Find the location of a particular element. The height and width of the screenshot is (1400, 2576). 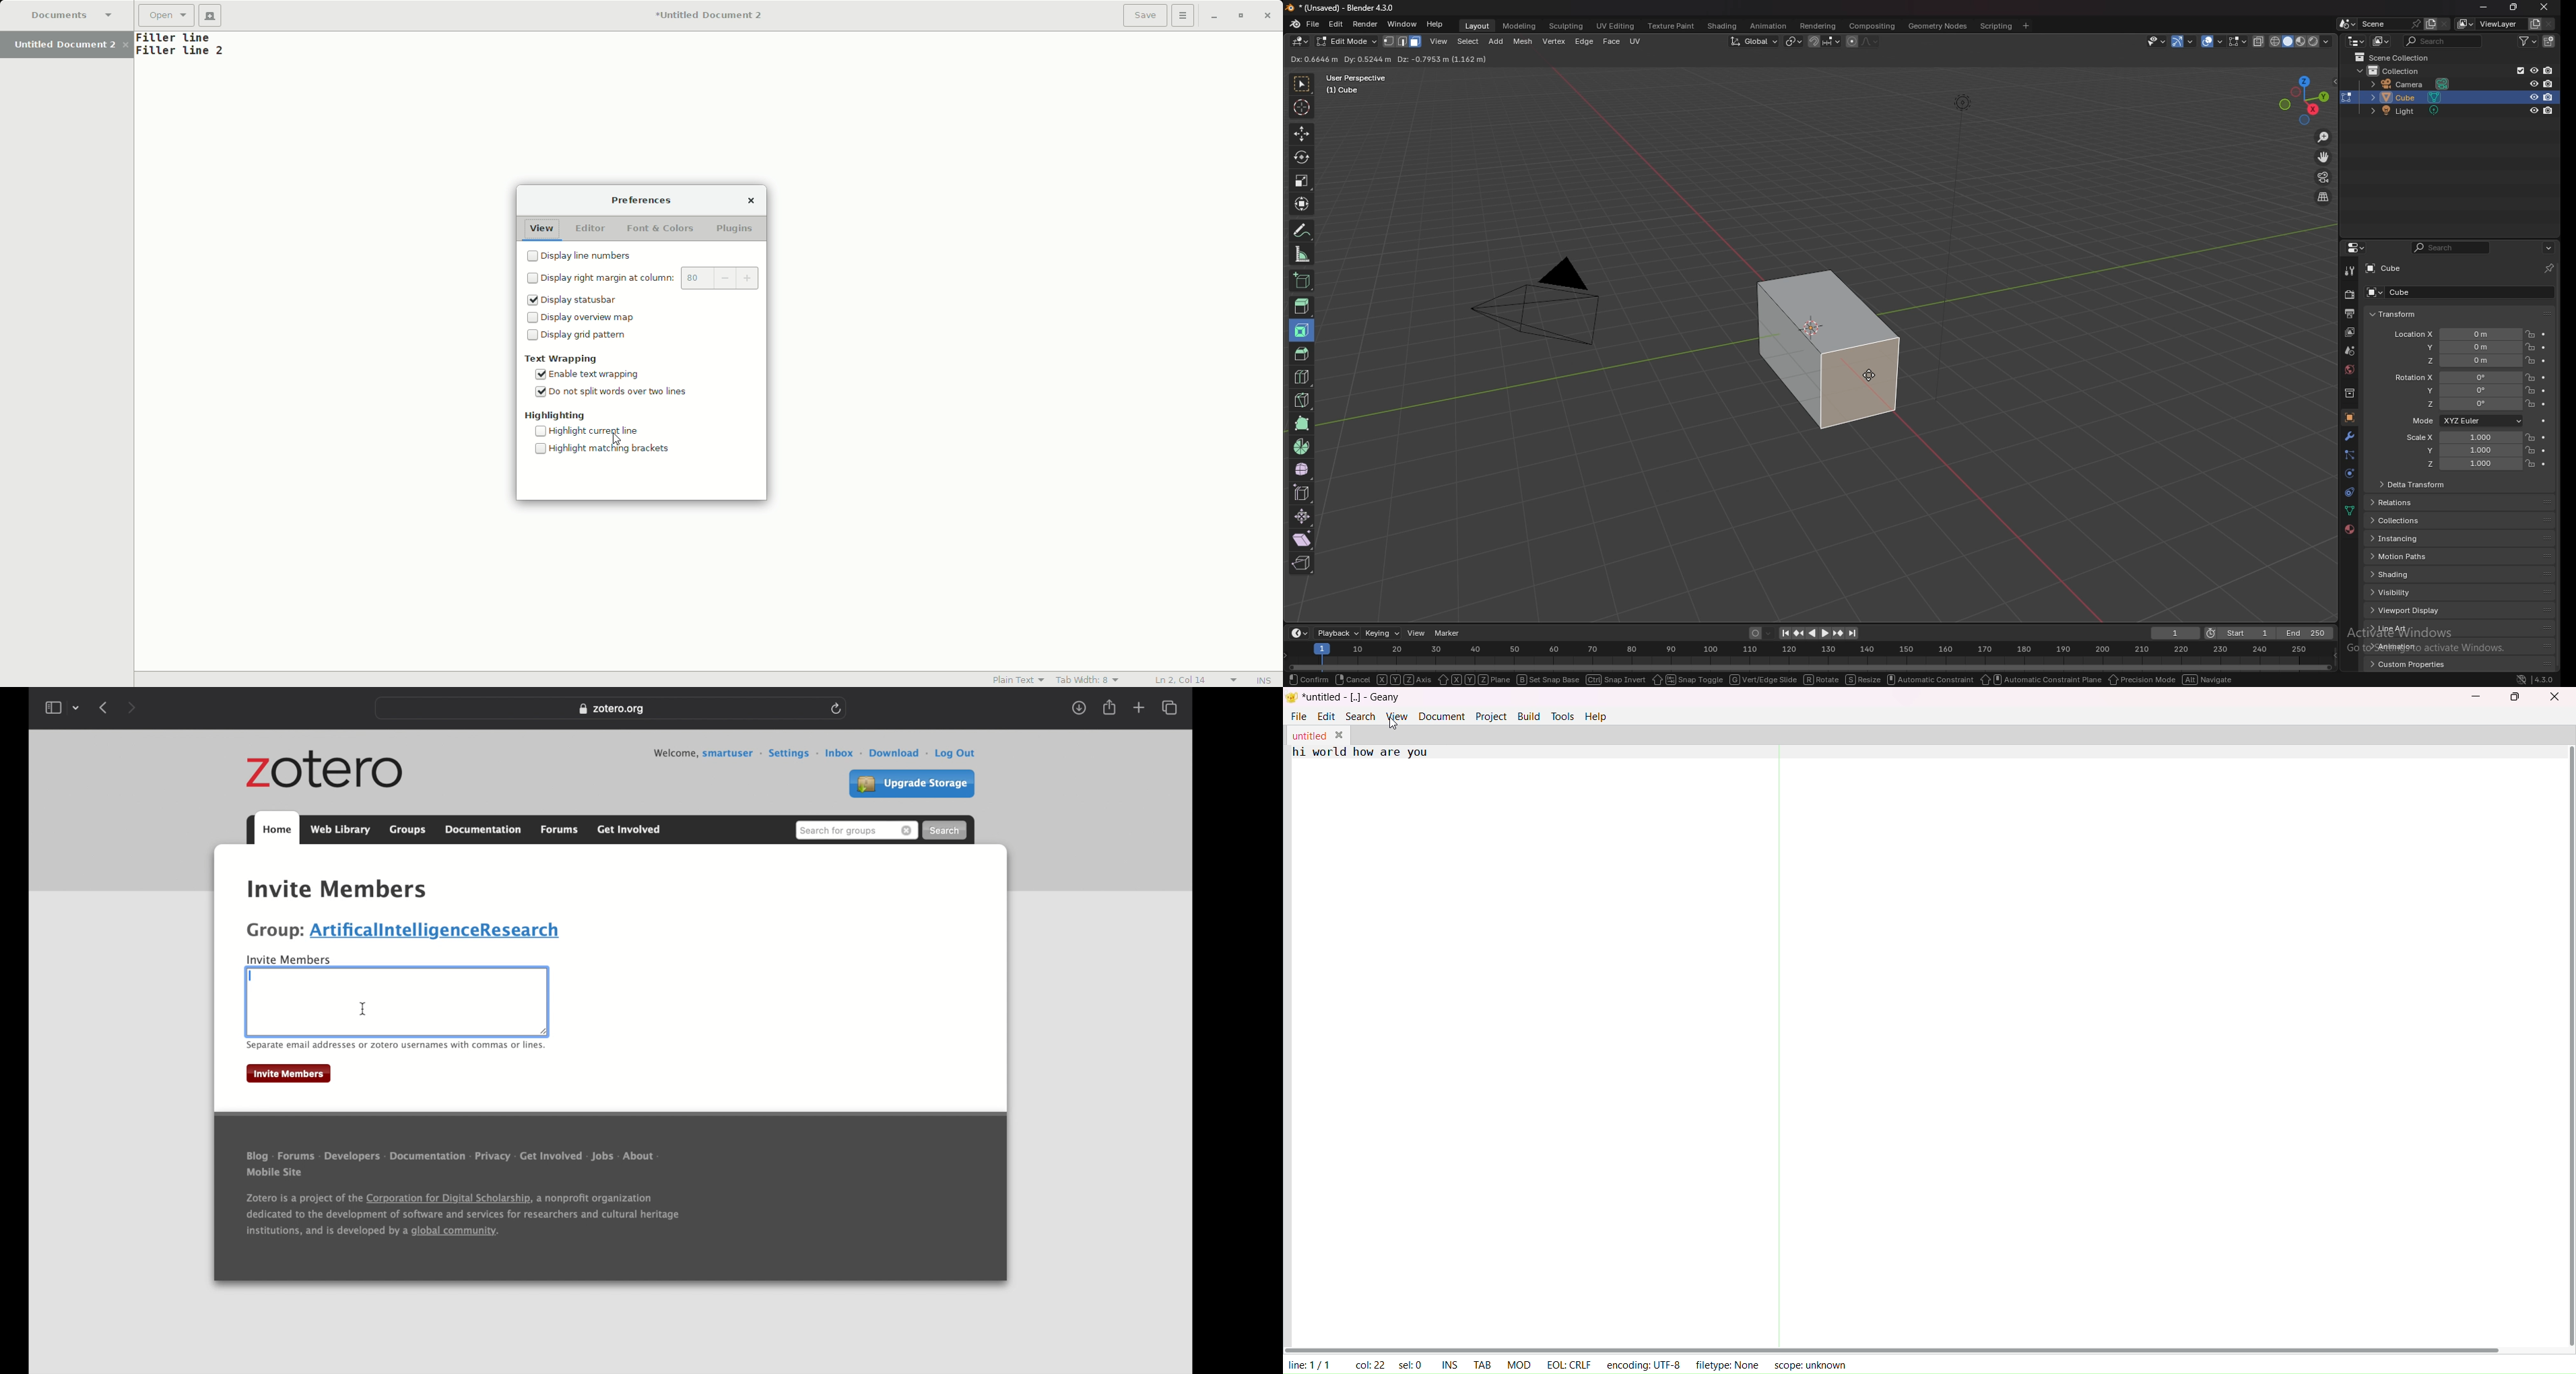

shading is located at coordinates (2407, 574).